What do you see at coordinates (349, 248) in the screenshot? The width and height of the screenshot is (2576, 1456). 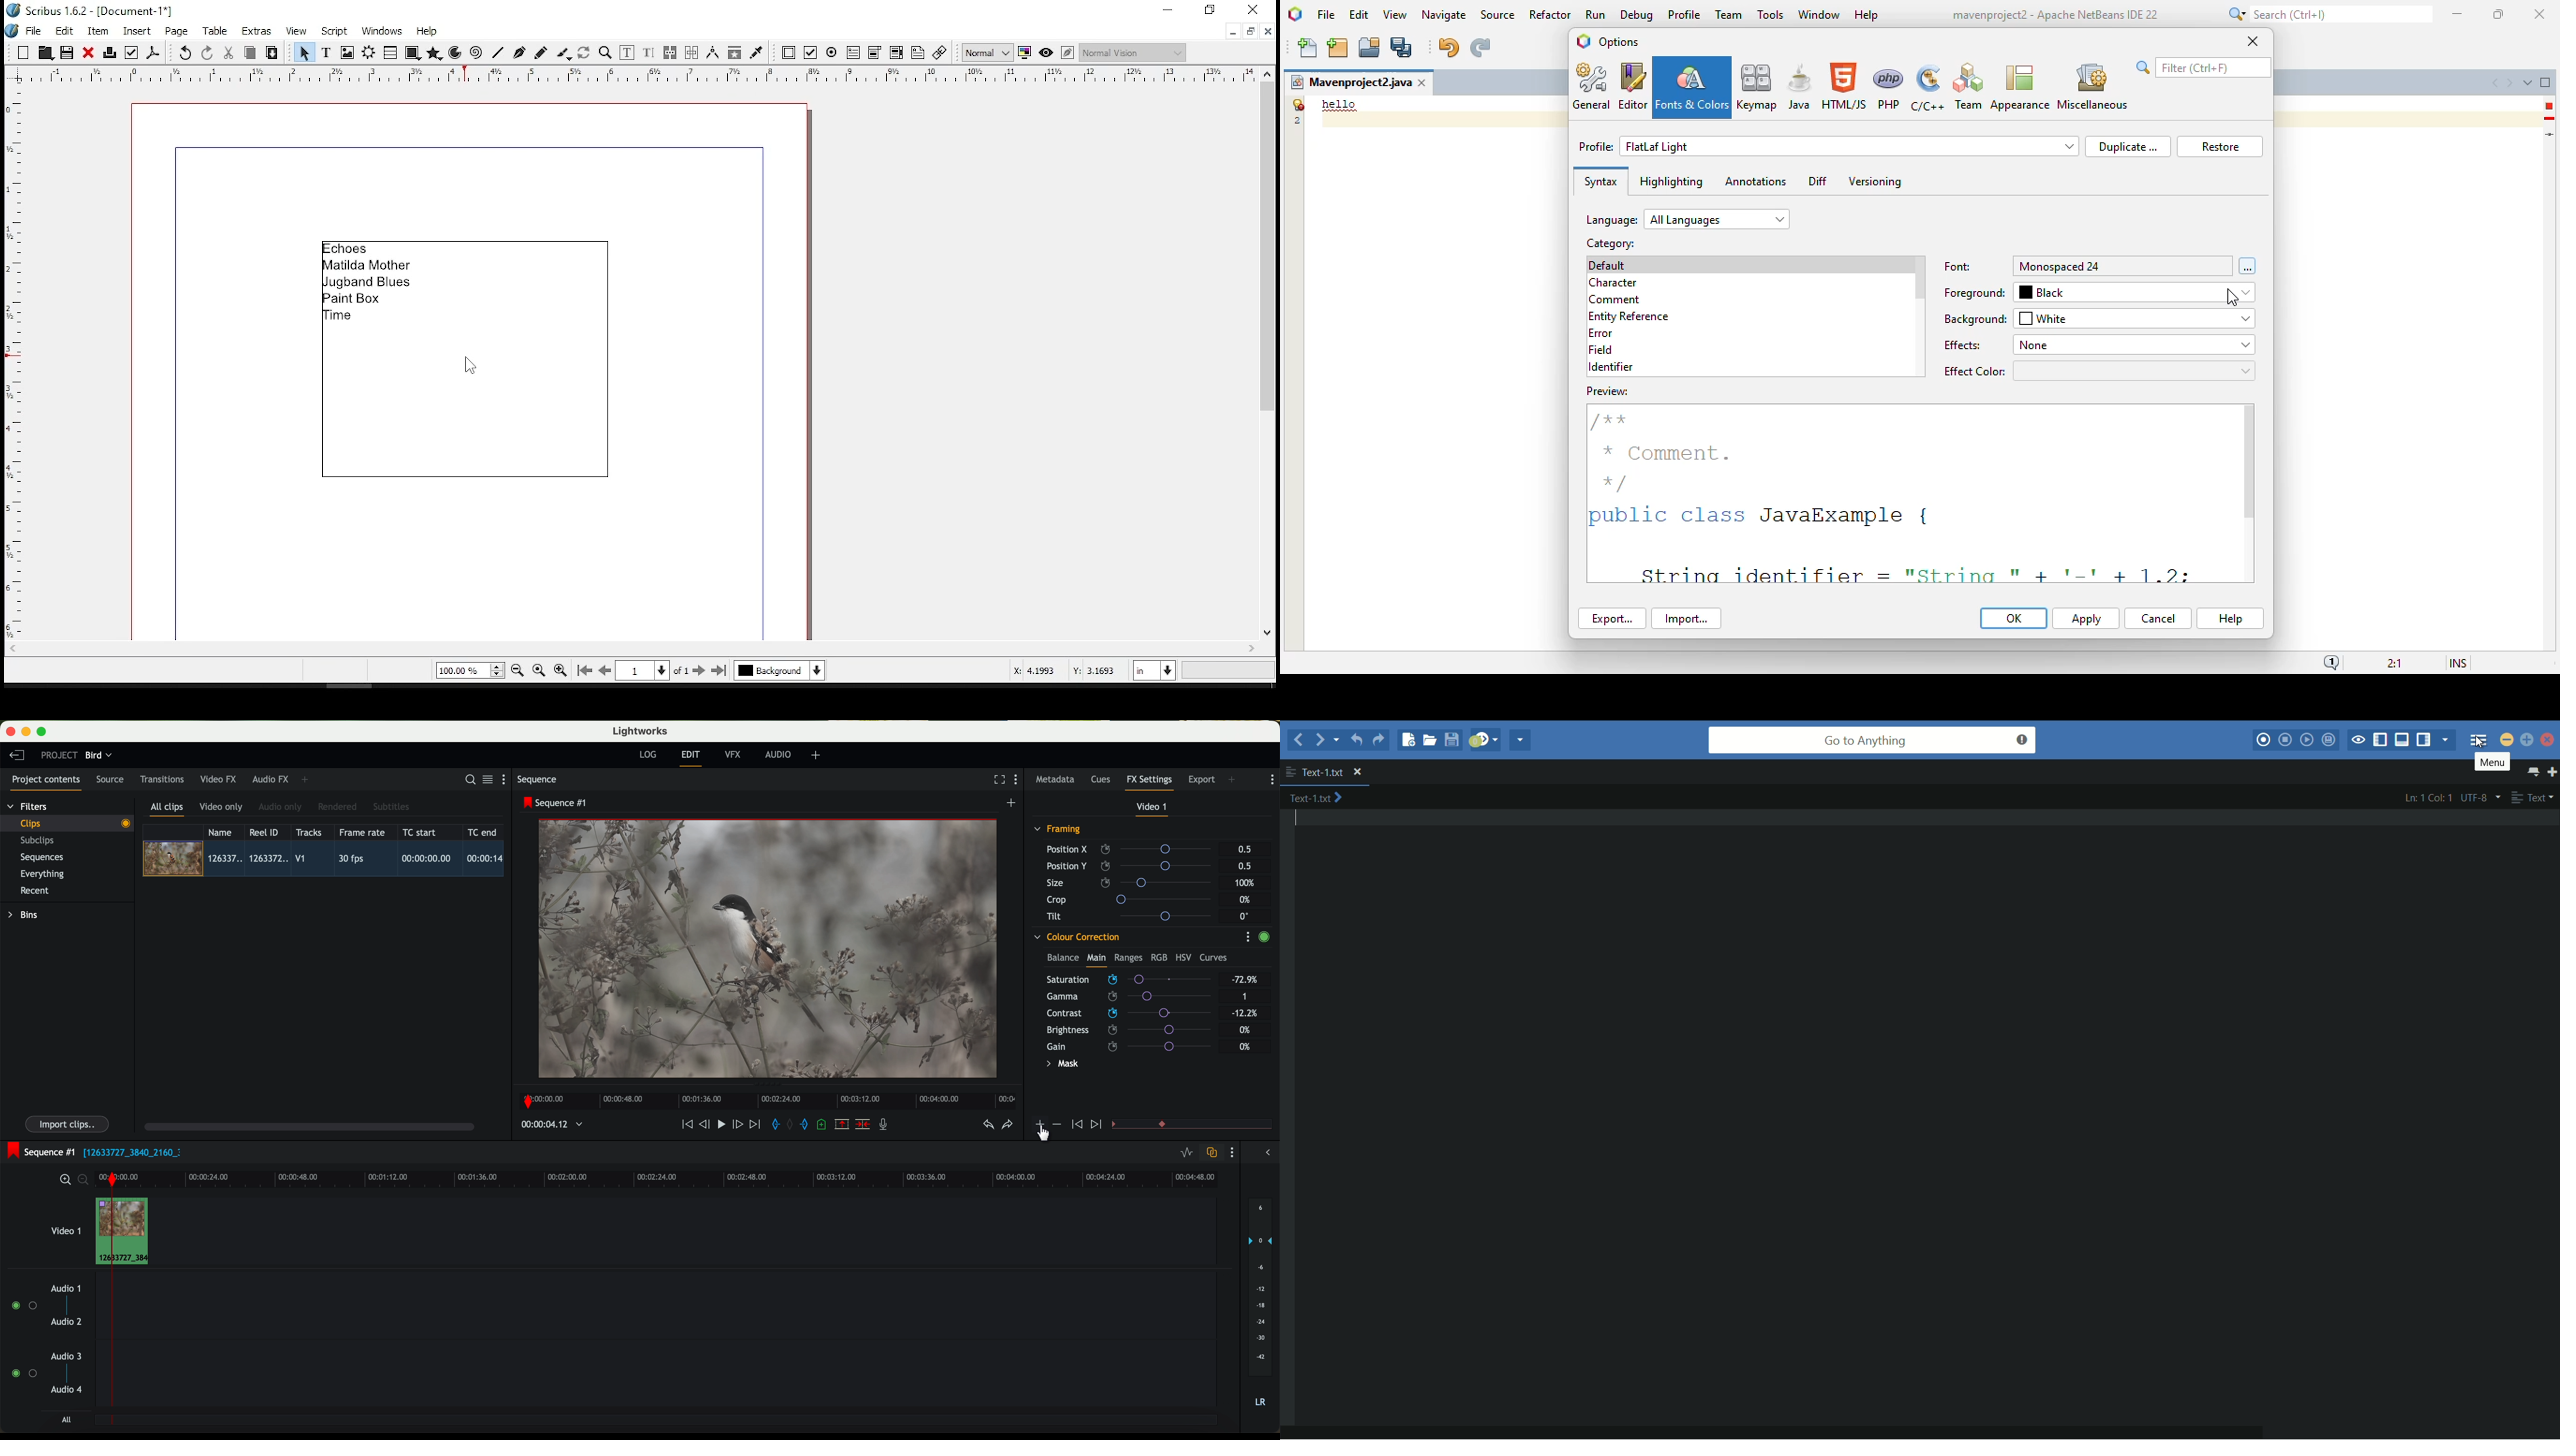 I see `echoes` at bounding box center [349, 248].